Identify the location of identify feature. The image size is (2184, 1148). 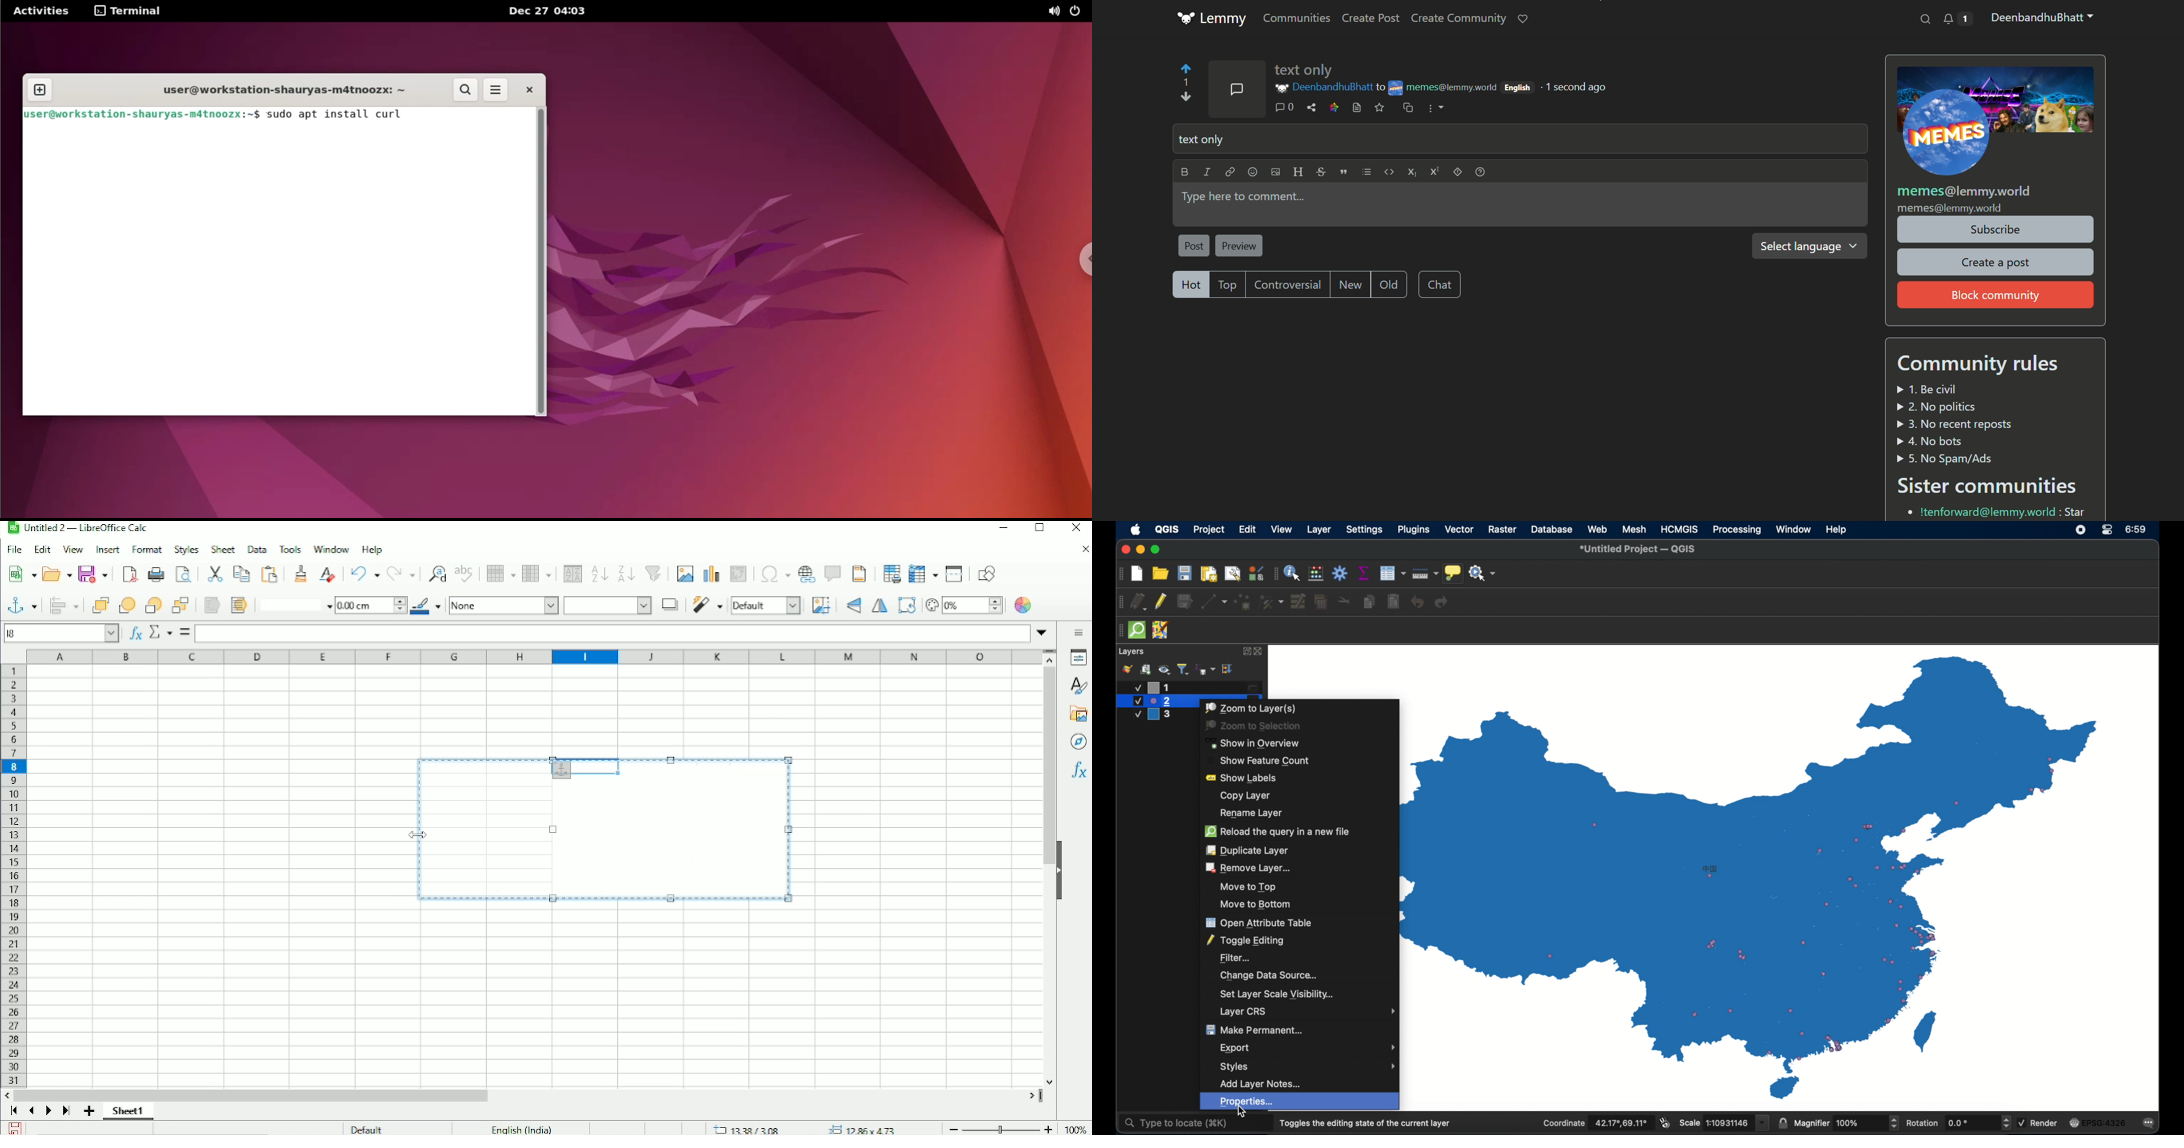
(1293, 572).